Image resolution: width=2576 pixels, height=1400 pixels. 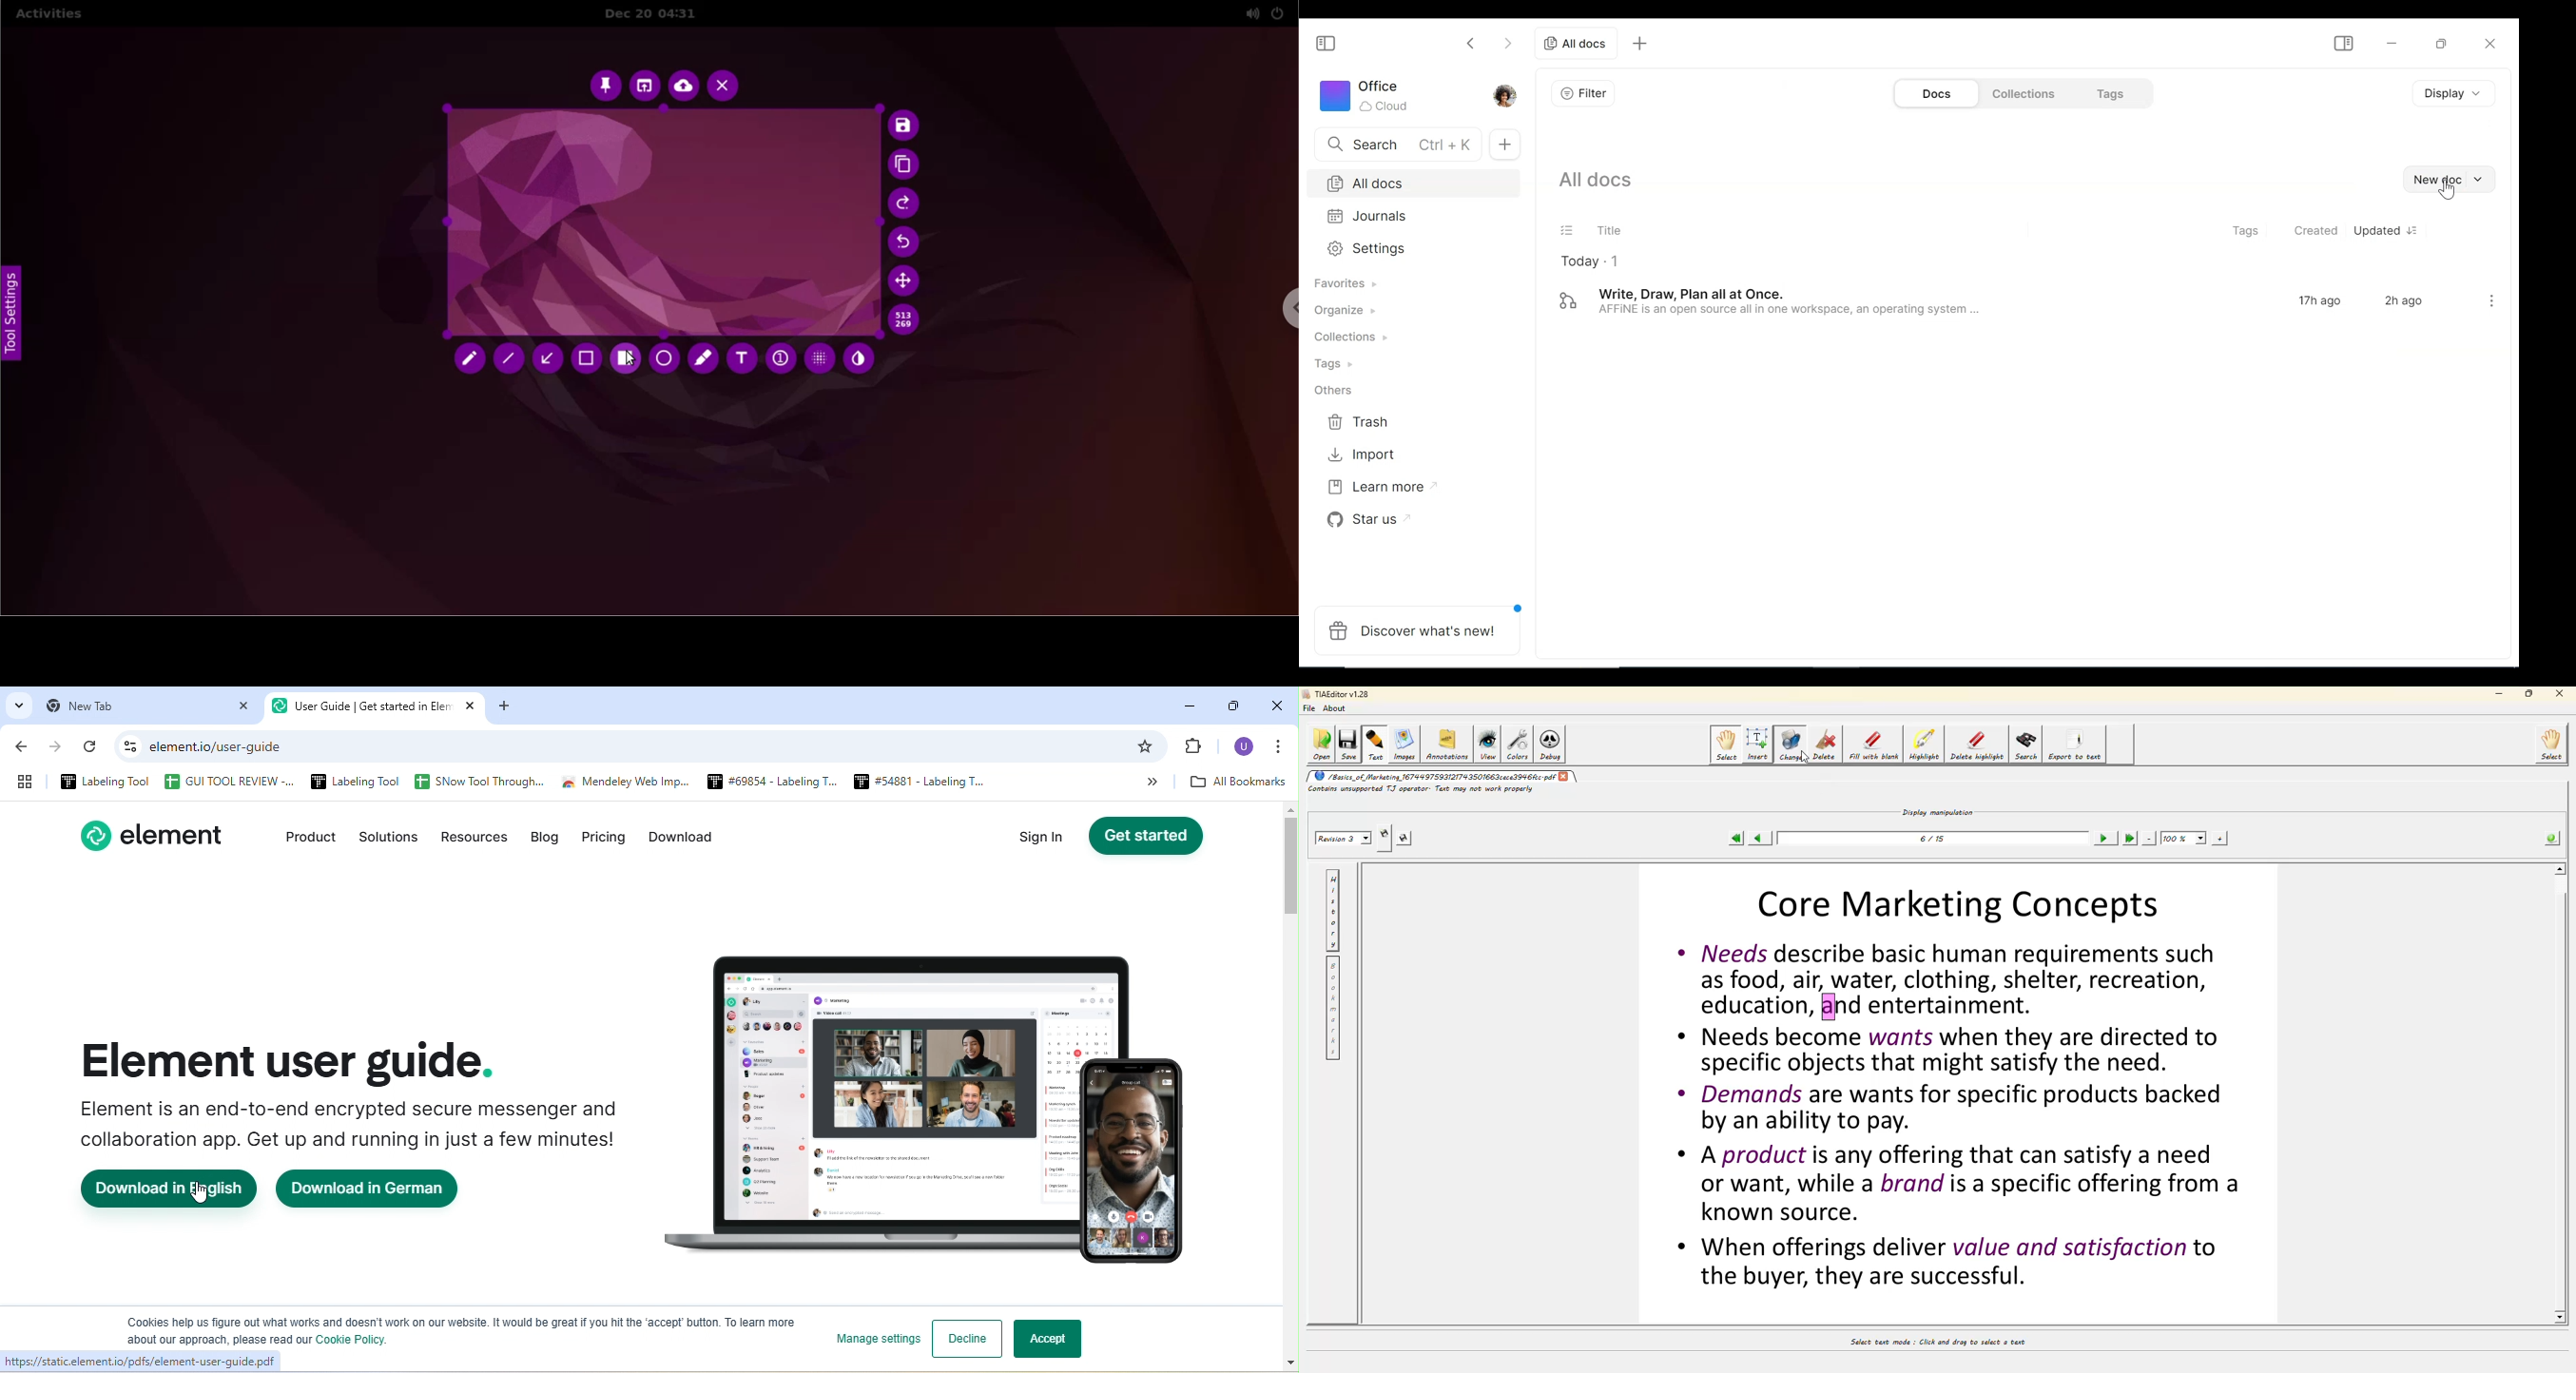 I want to click on Star us, so click(x=1369, y=517).